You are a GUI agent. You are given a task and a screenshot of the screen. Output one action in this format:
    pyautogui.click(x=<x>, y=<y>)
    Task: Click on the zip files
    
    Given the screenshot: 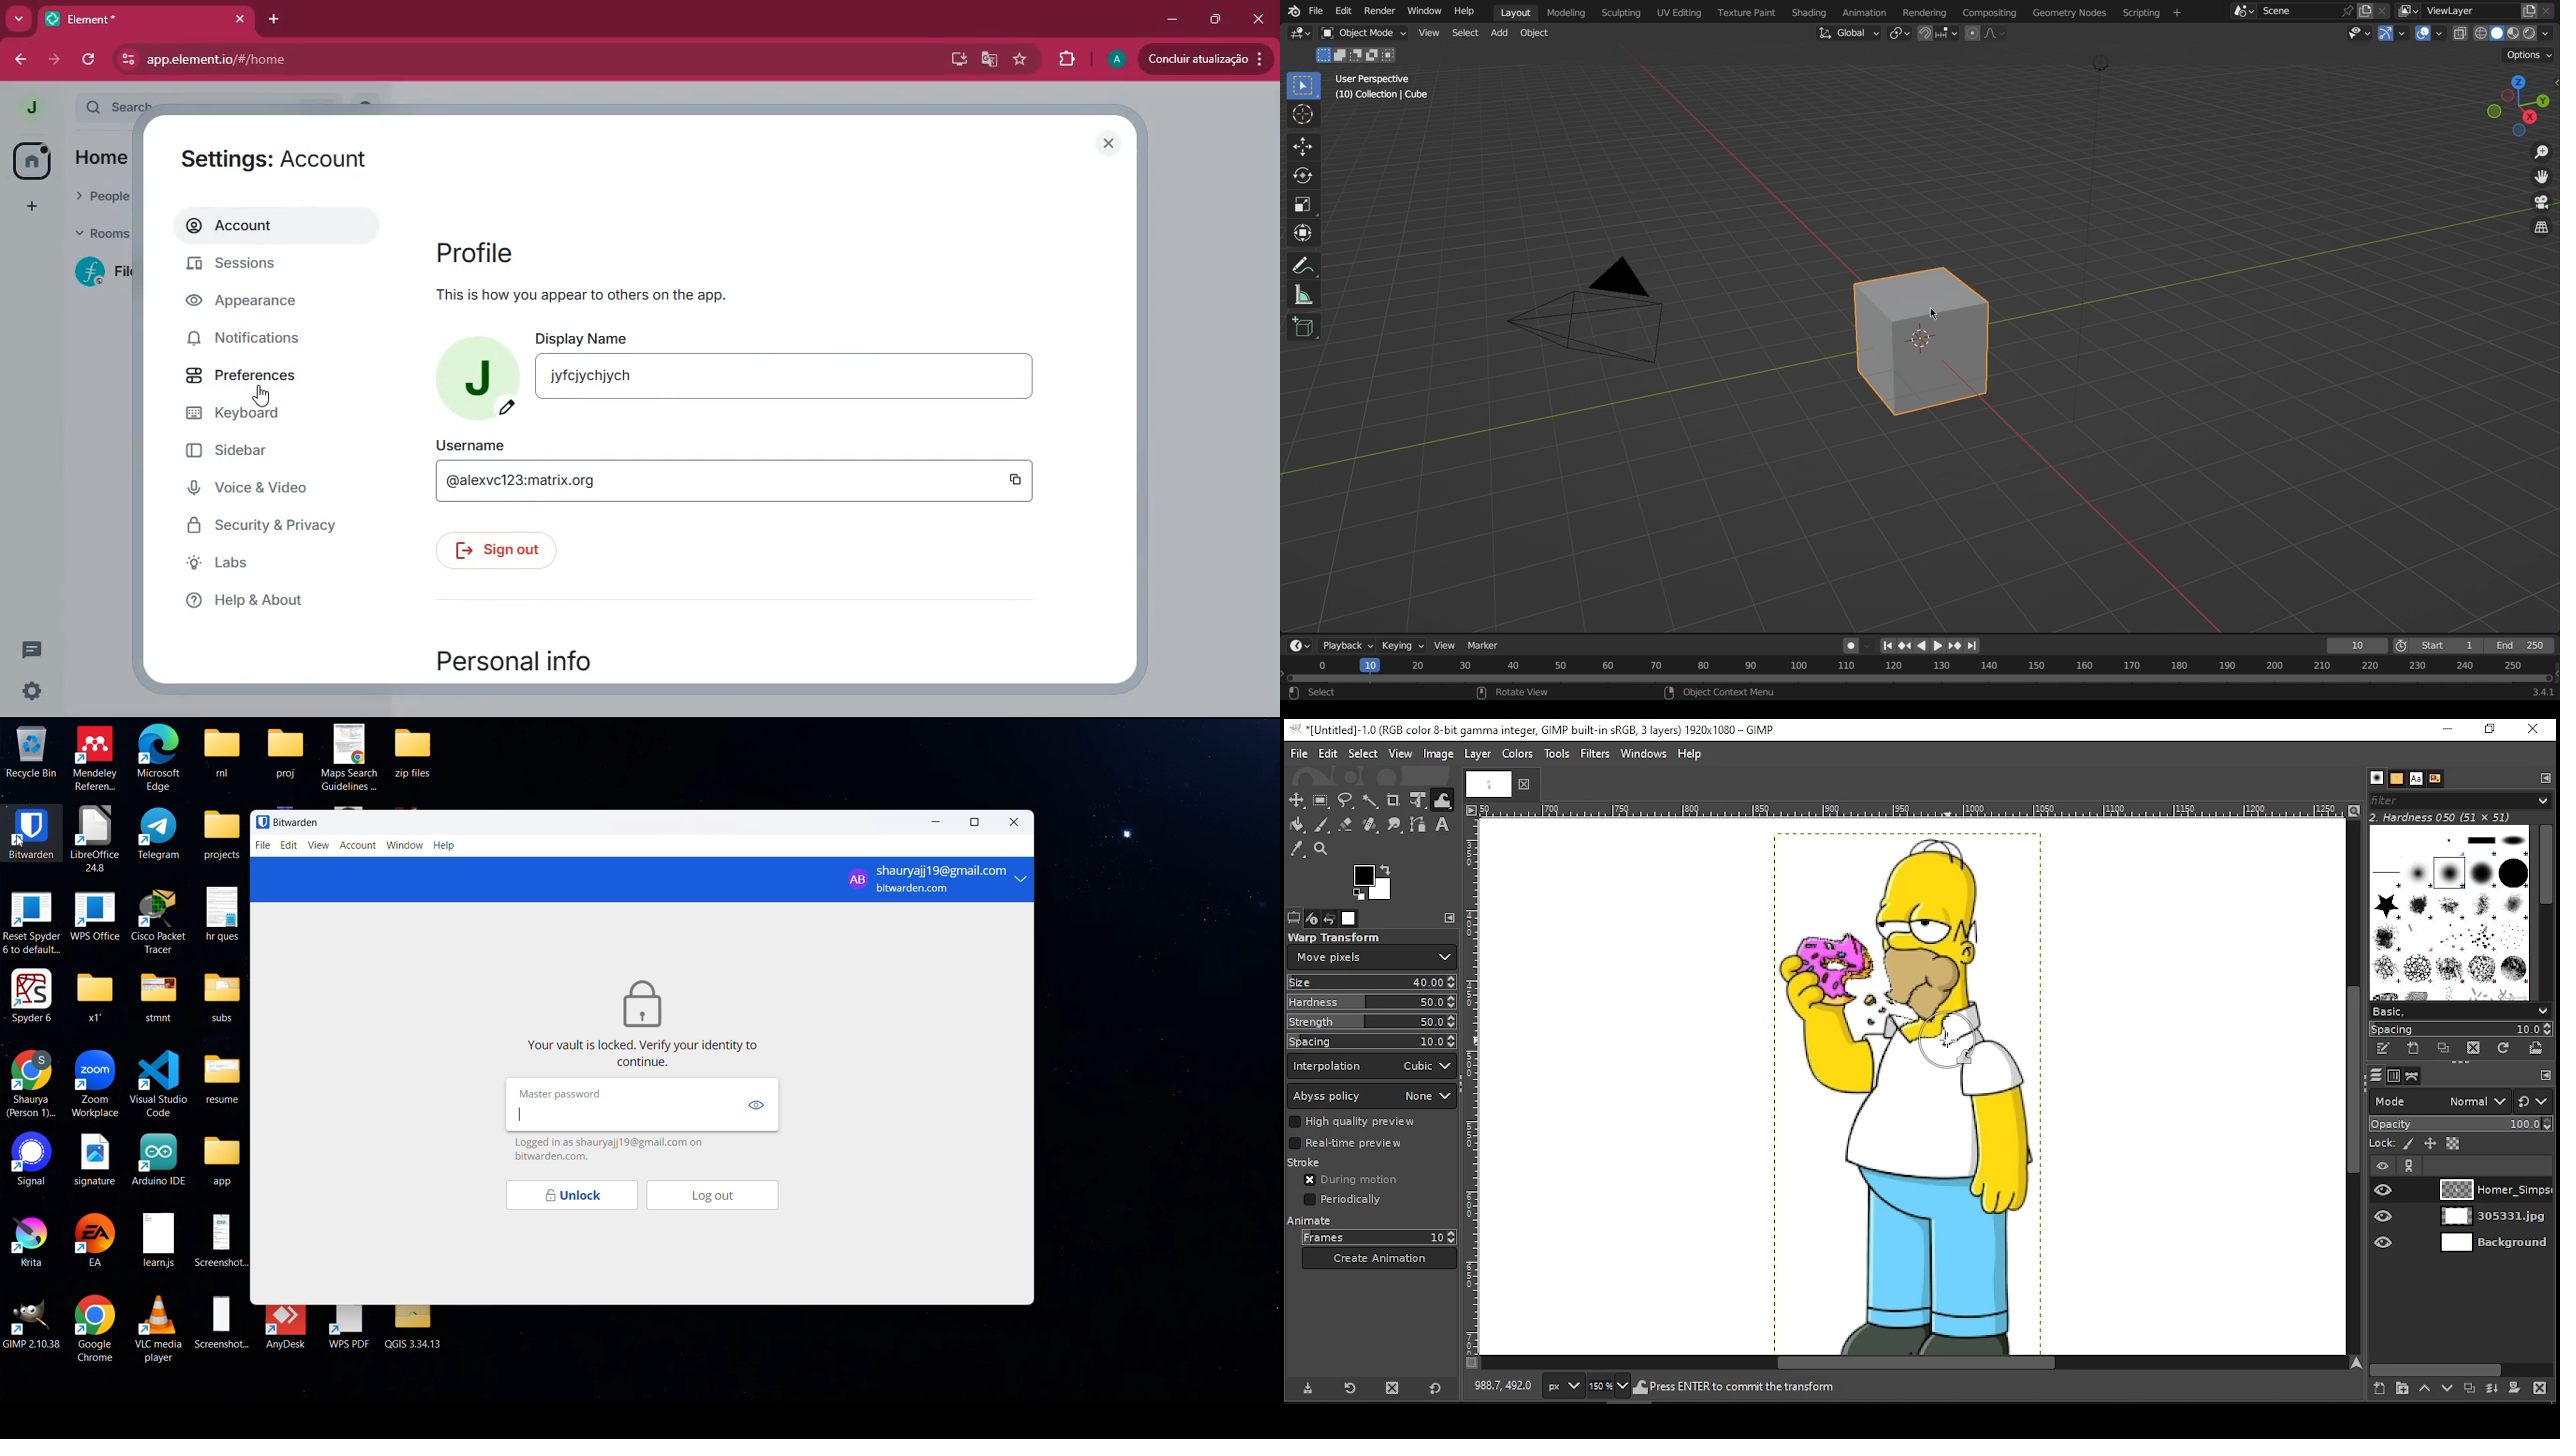 What is the action you would take?
    pyautogui.click(x=420, y=751)
    